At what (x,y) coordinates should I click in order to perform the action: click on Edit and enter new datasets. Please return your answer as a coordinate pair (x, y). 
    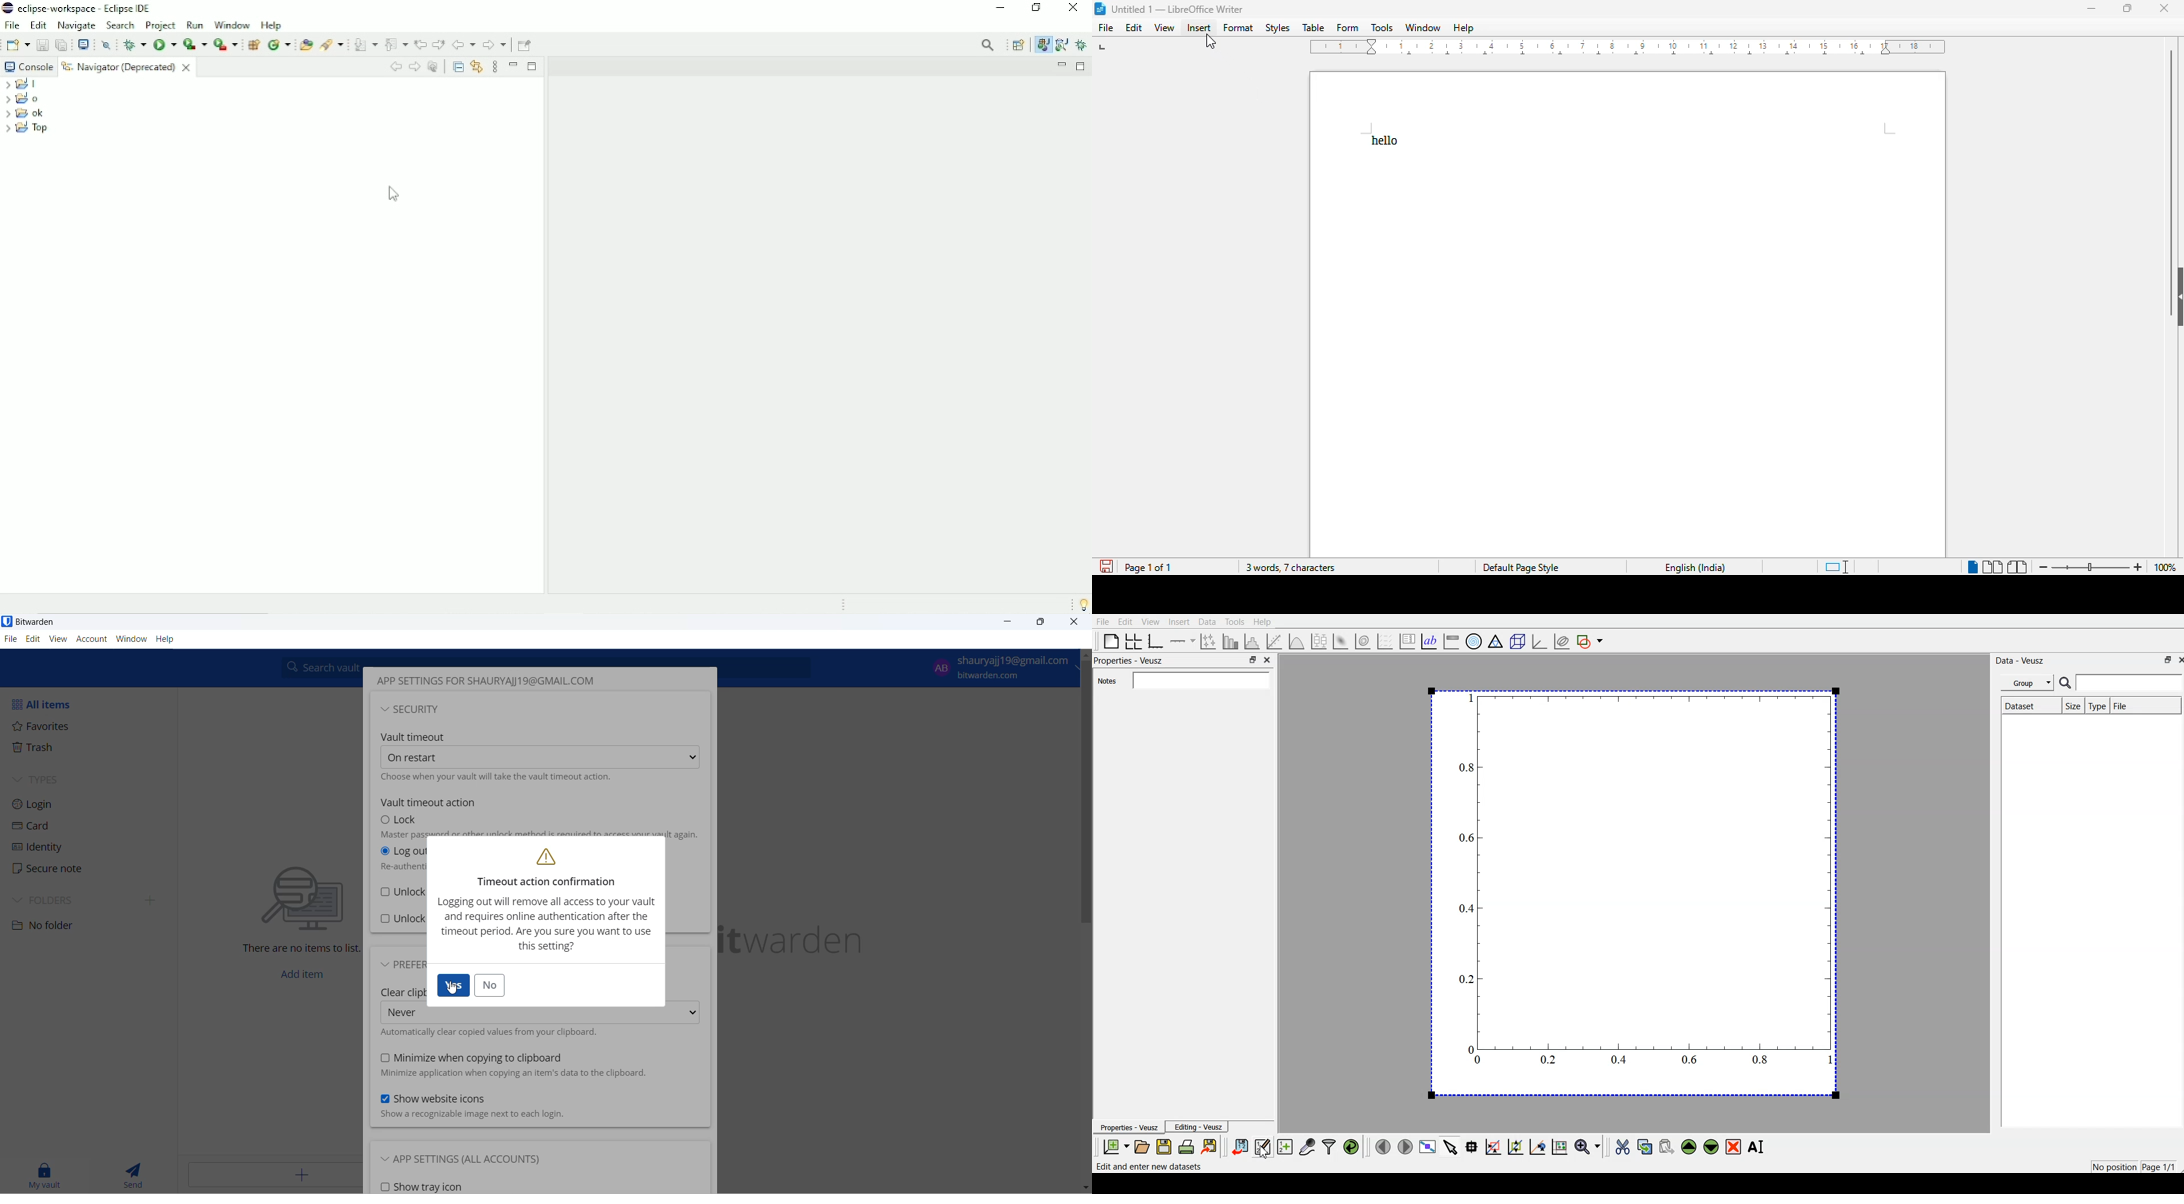
    Looking at the image, I should click on (1153, 1166).